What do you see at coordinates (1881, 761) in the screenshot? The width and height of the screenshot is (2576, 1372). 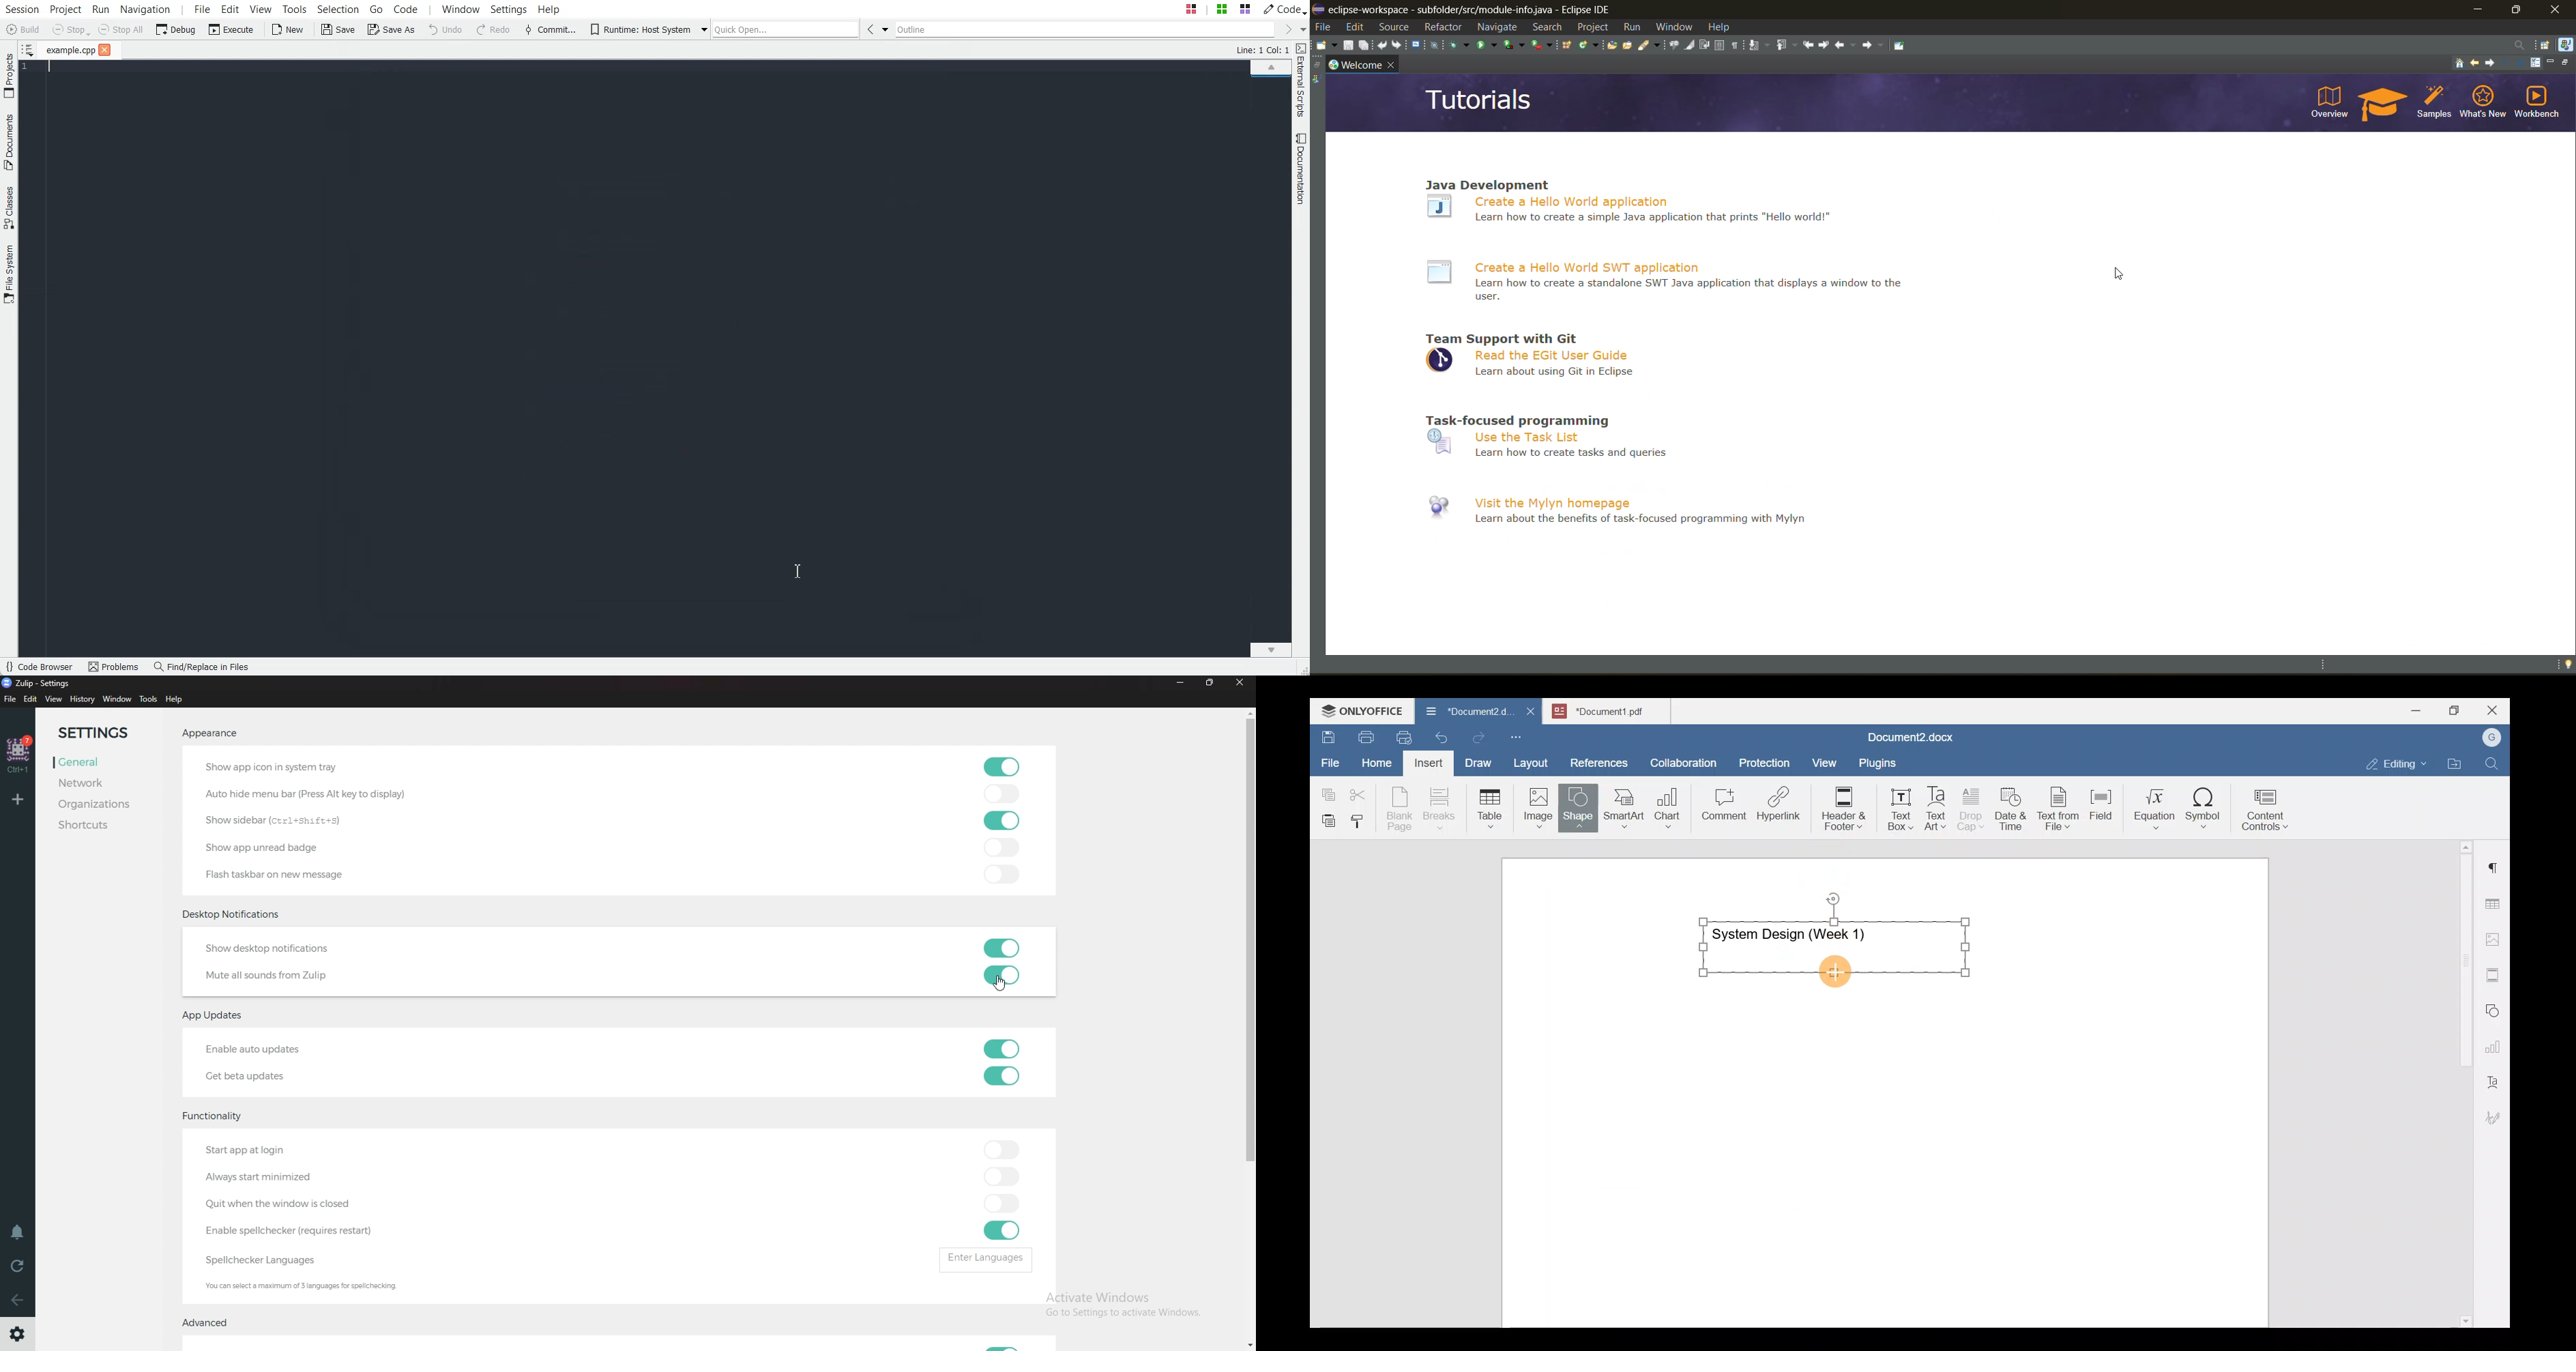 I see `Plugins` at bounding box center [1881, 761].